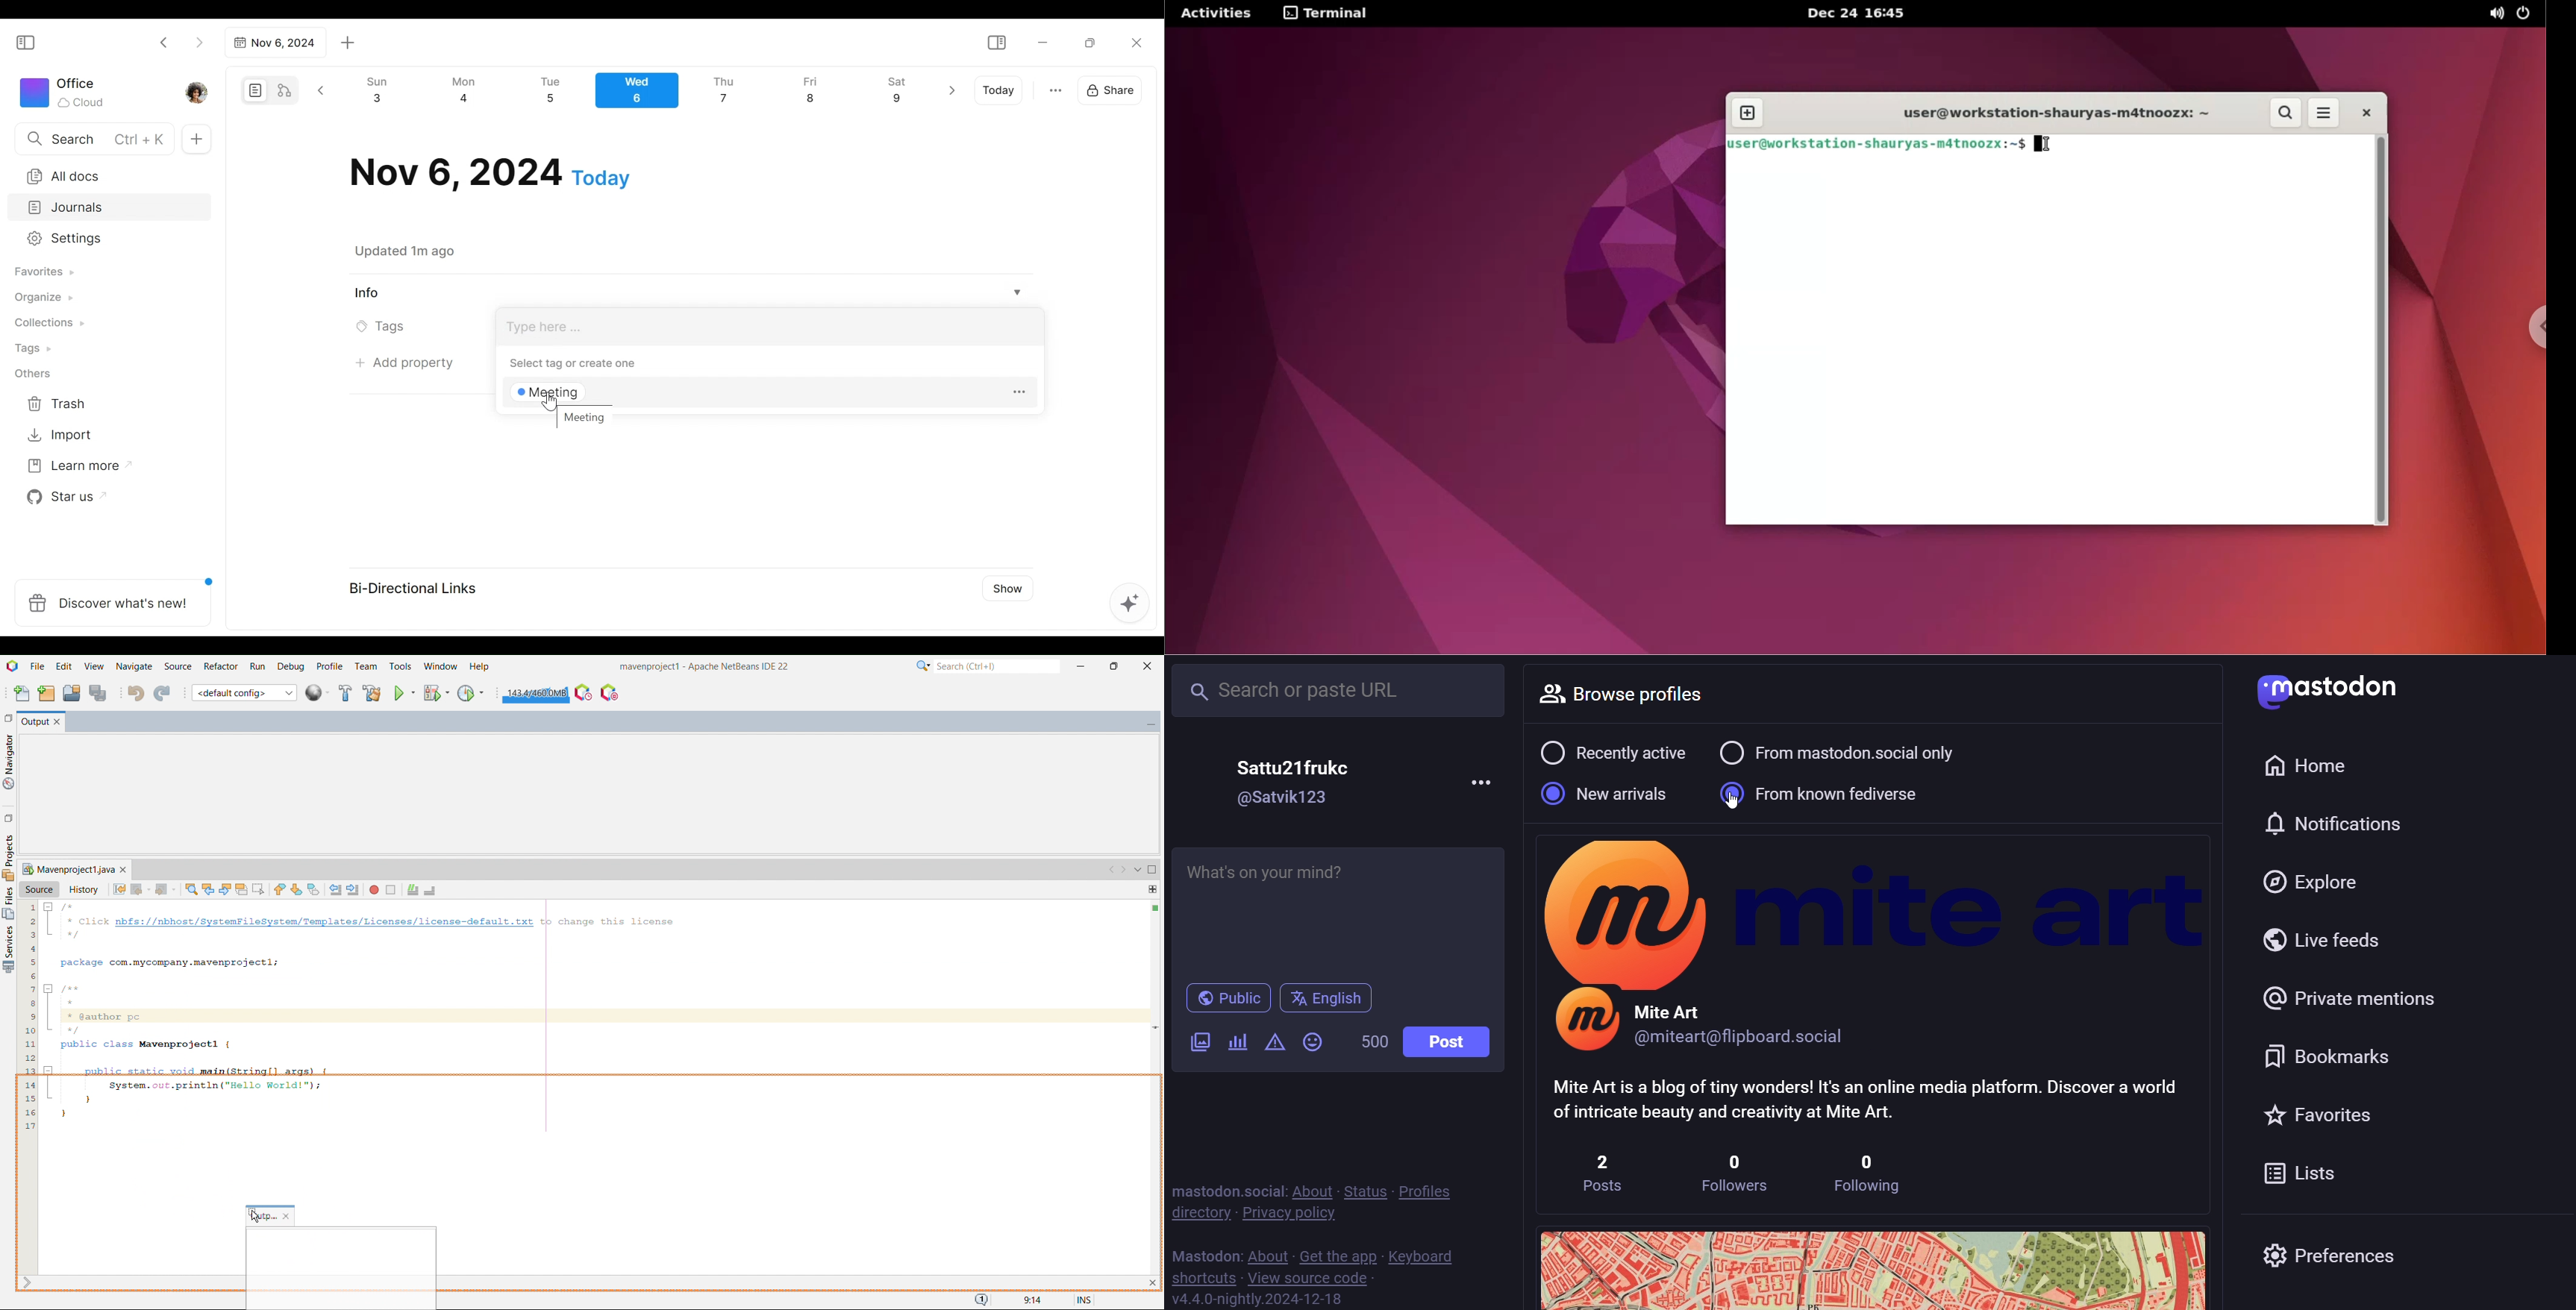 This screenshot has height=1316, width=2576. What do you see at coordinates (34, 723) in the screenshot?
I see `output window` at bounding box center [34, 723].